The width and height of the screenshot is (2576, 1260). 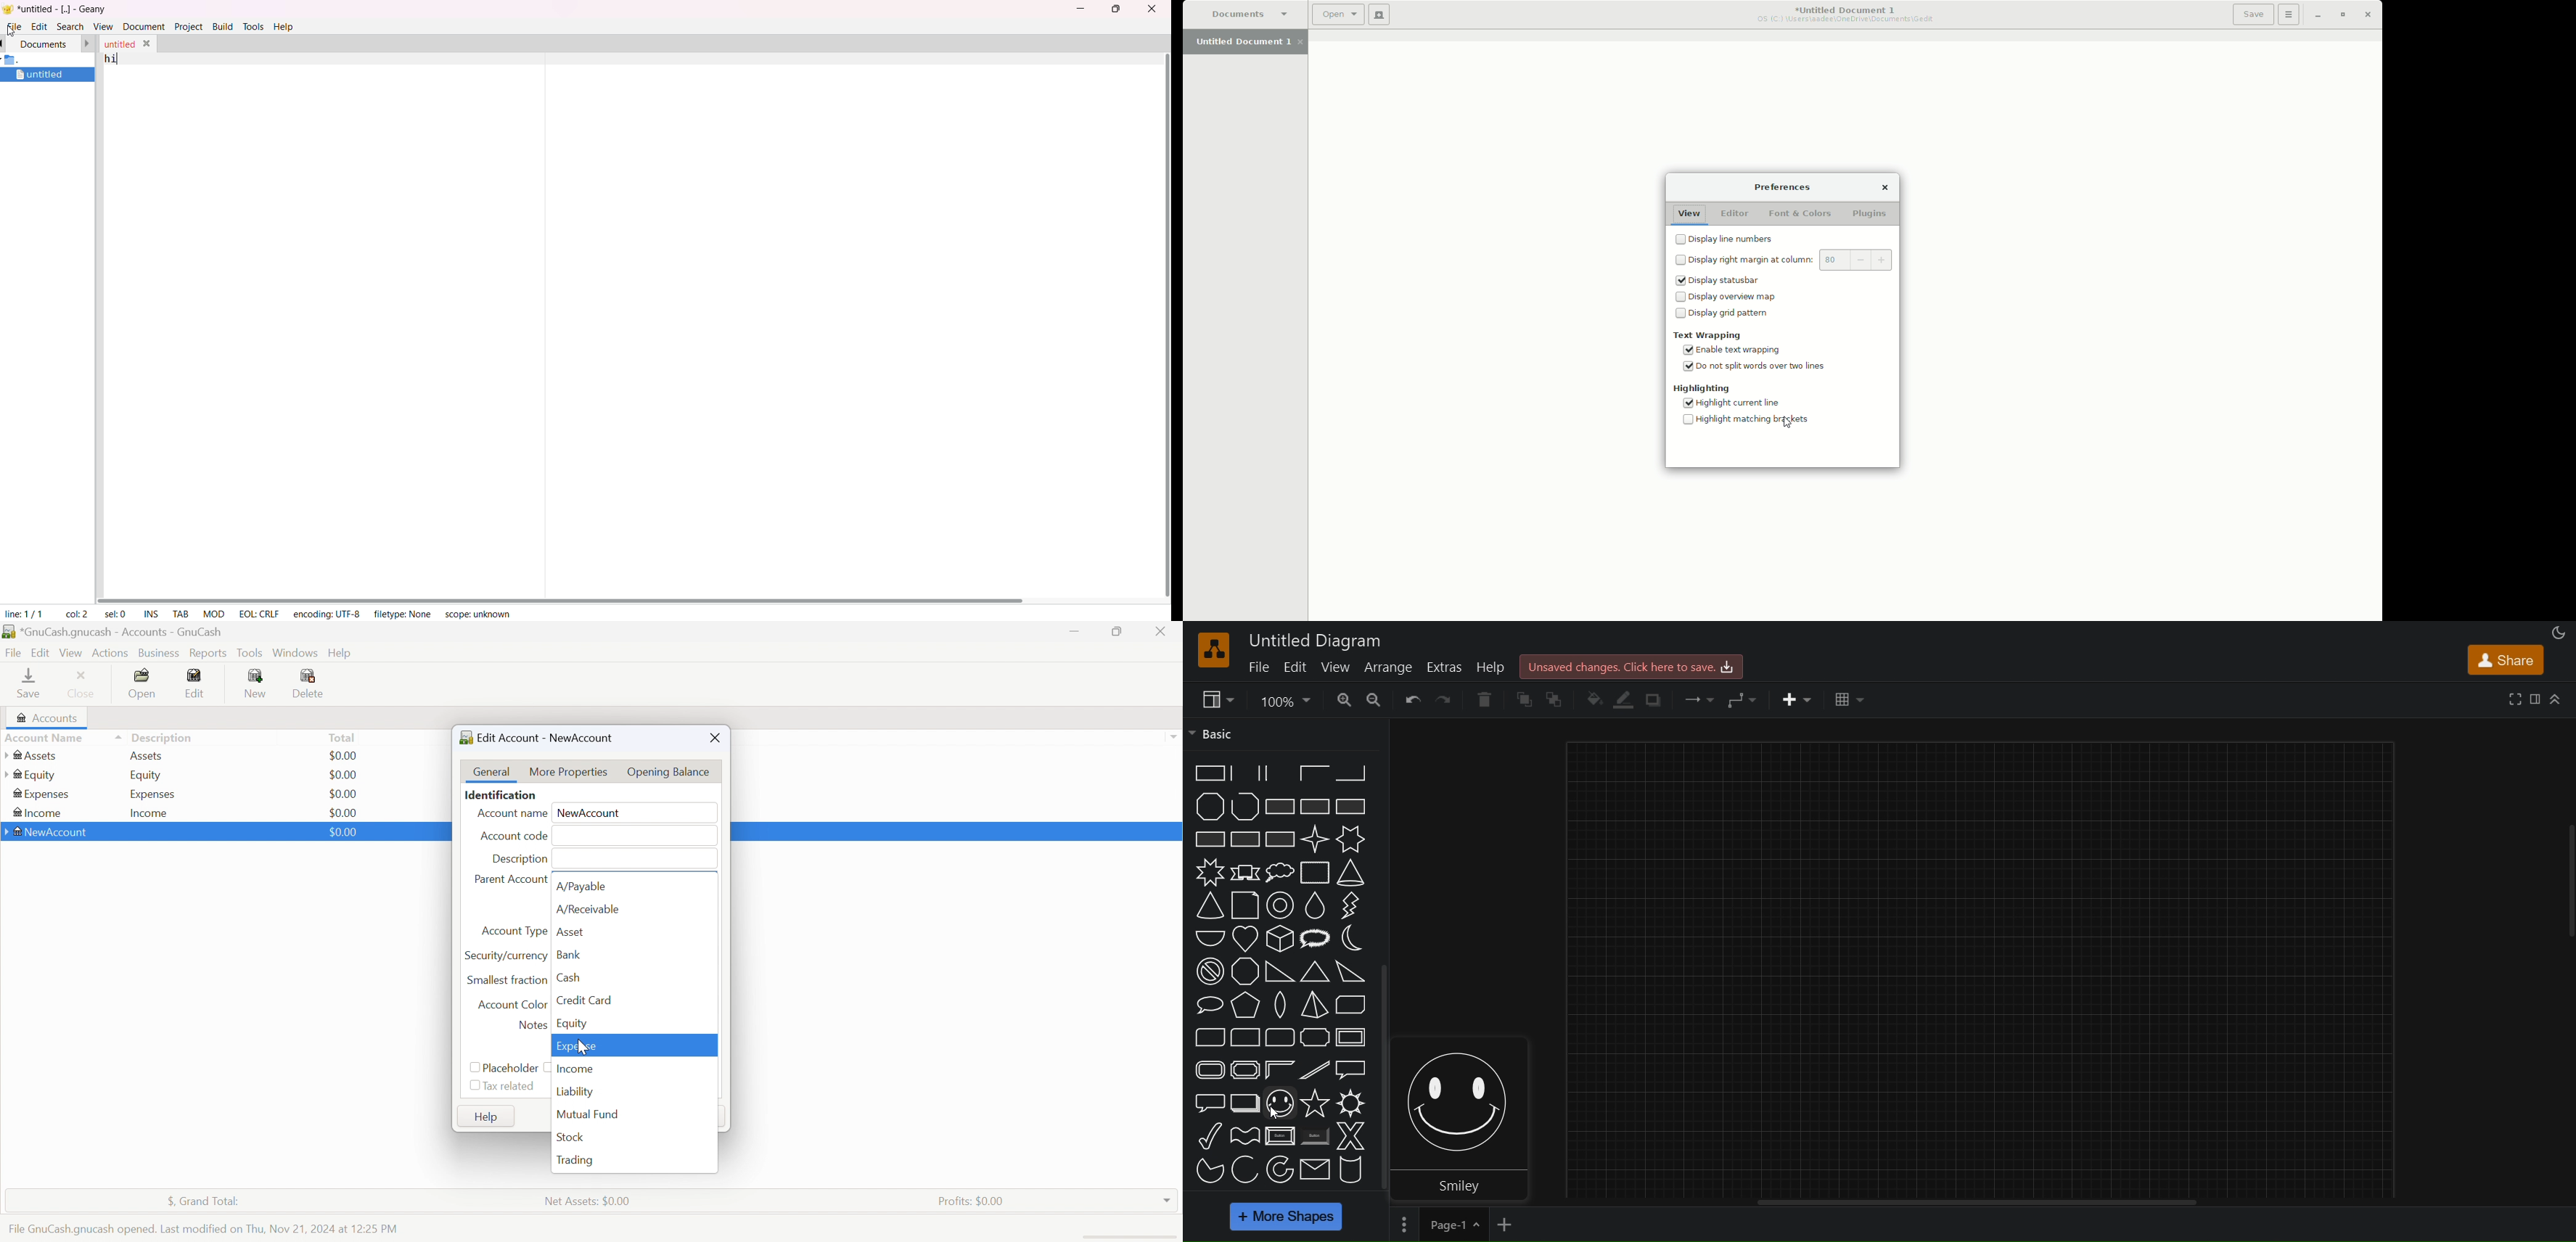 I want to click on massage , so click(x=1314, y=1169).